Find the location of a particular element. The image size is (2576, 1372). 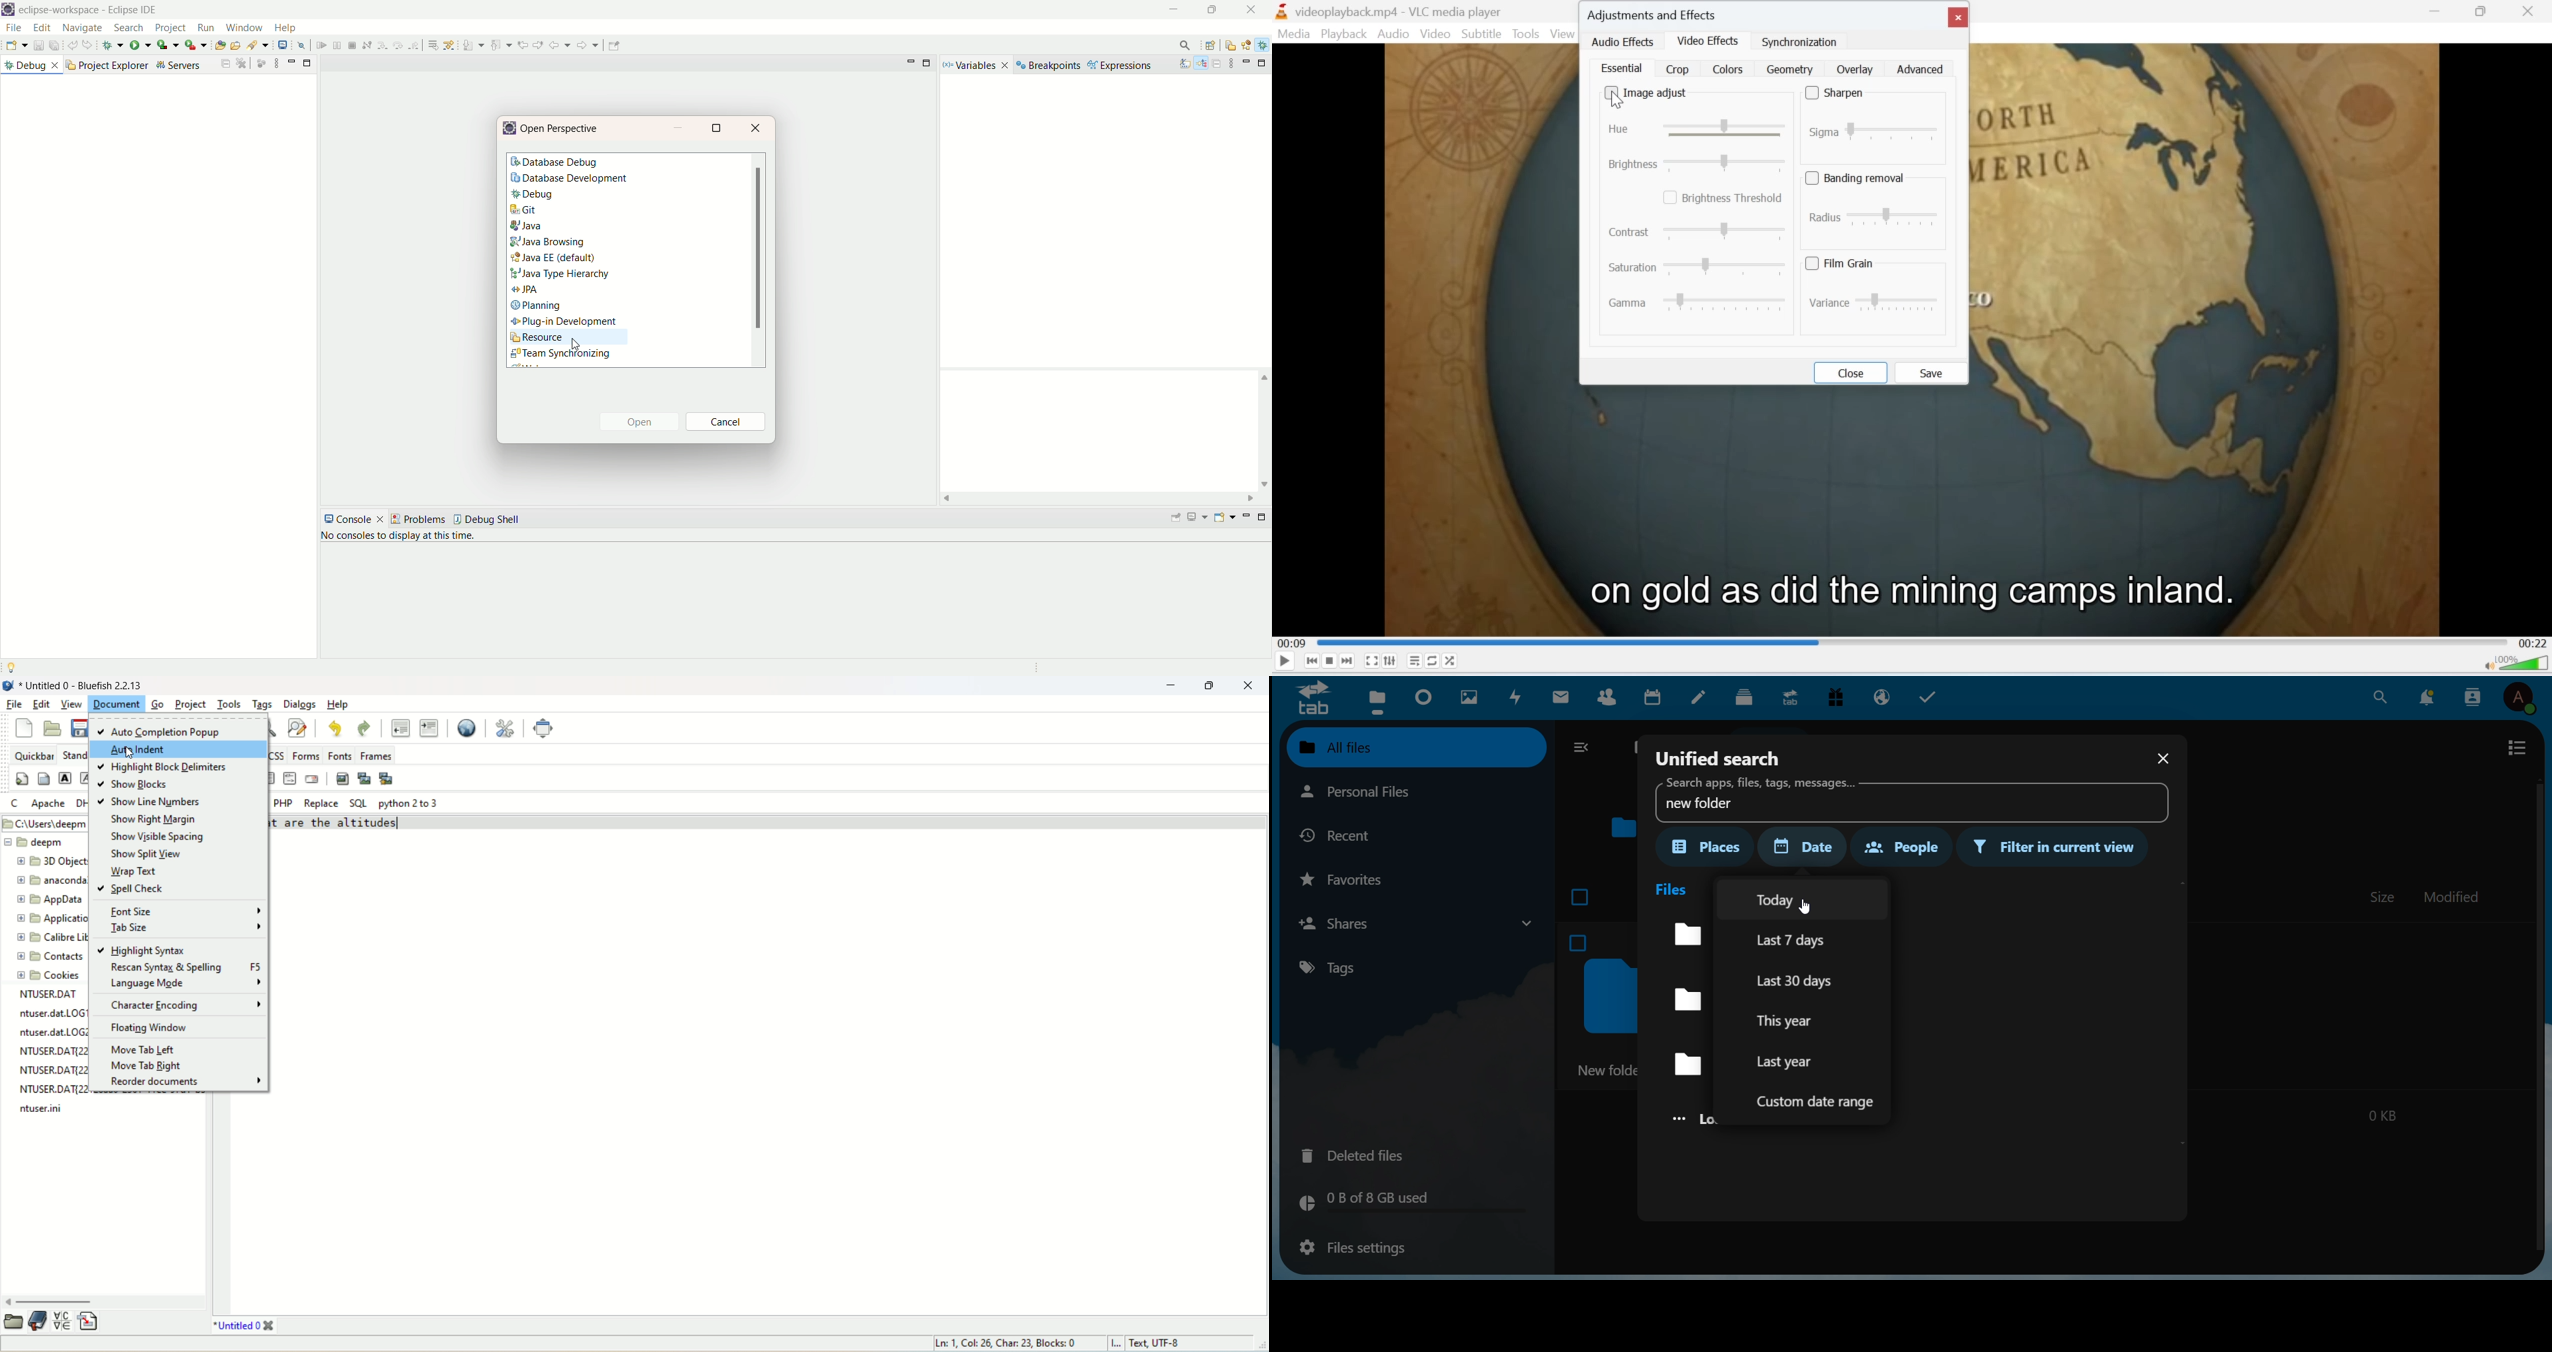

upgrade is located at coordinates (1792, 697).